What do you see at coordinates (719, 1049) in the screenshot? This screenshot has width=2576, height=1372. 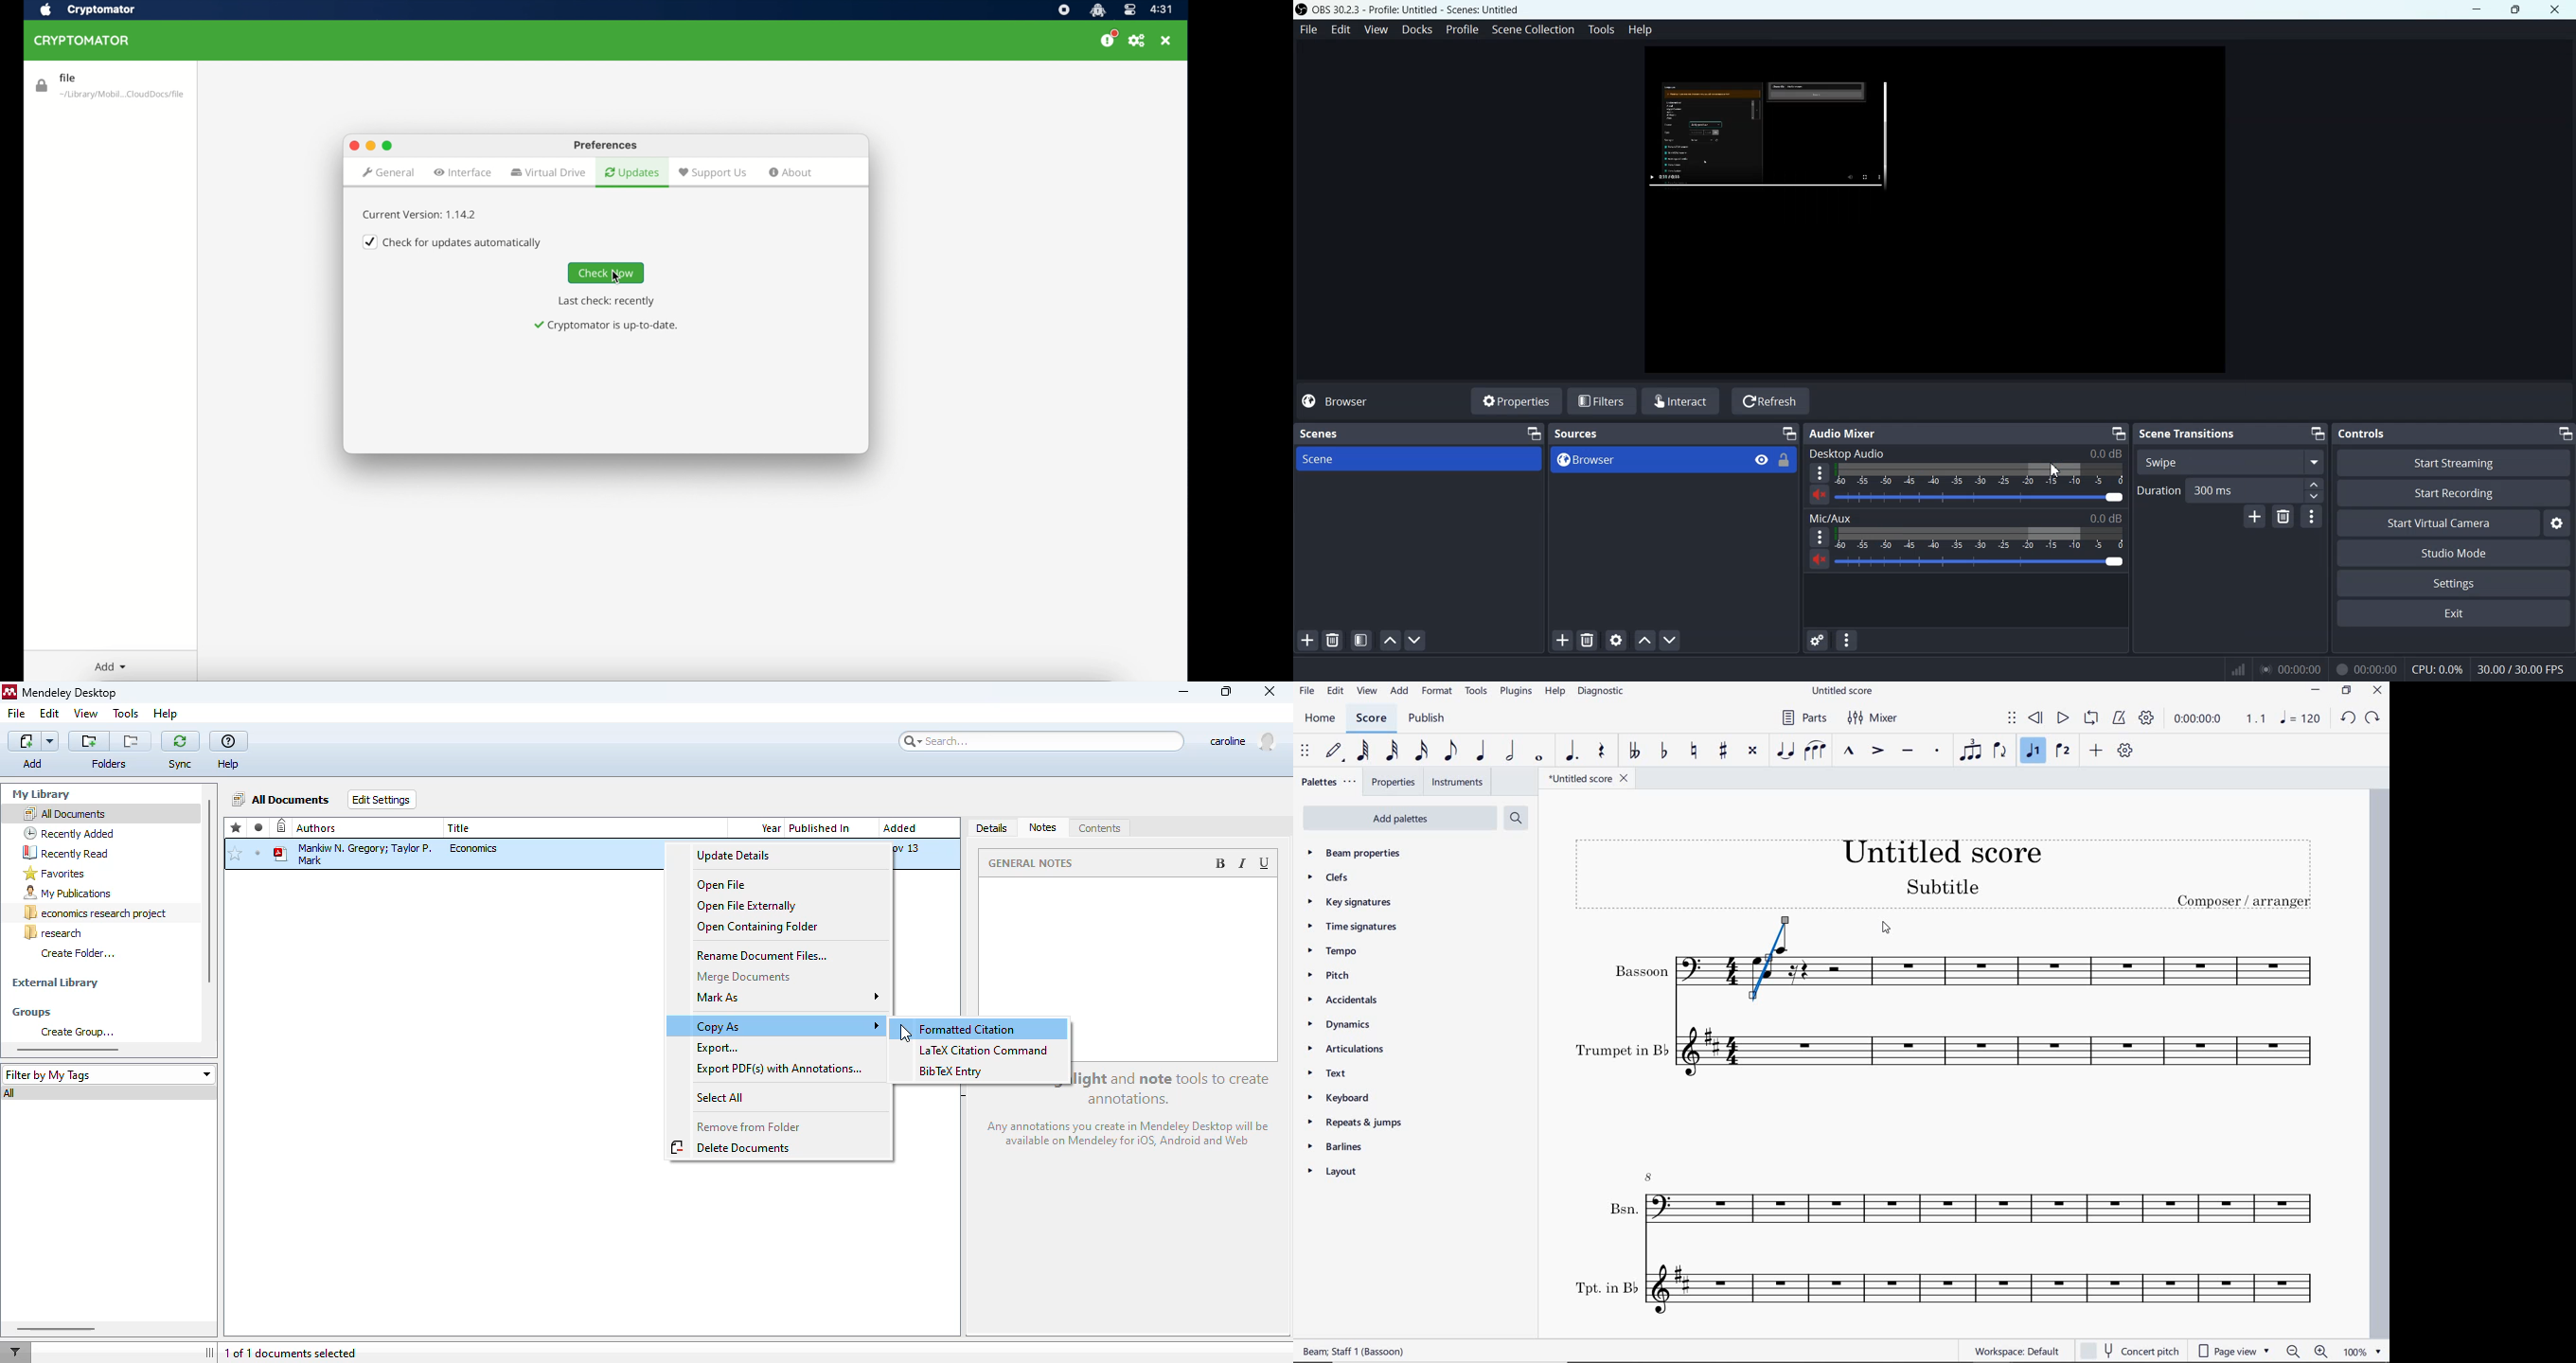 I see `export` at bounding box center [719, 1049].